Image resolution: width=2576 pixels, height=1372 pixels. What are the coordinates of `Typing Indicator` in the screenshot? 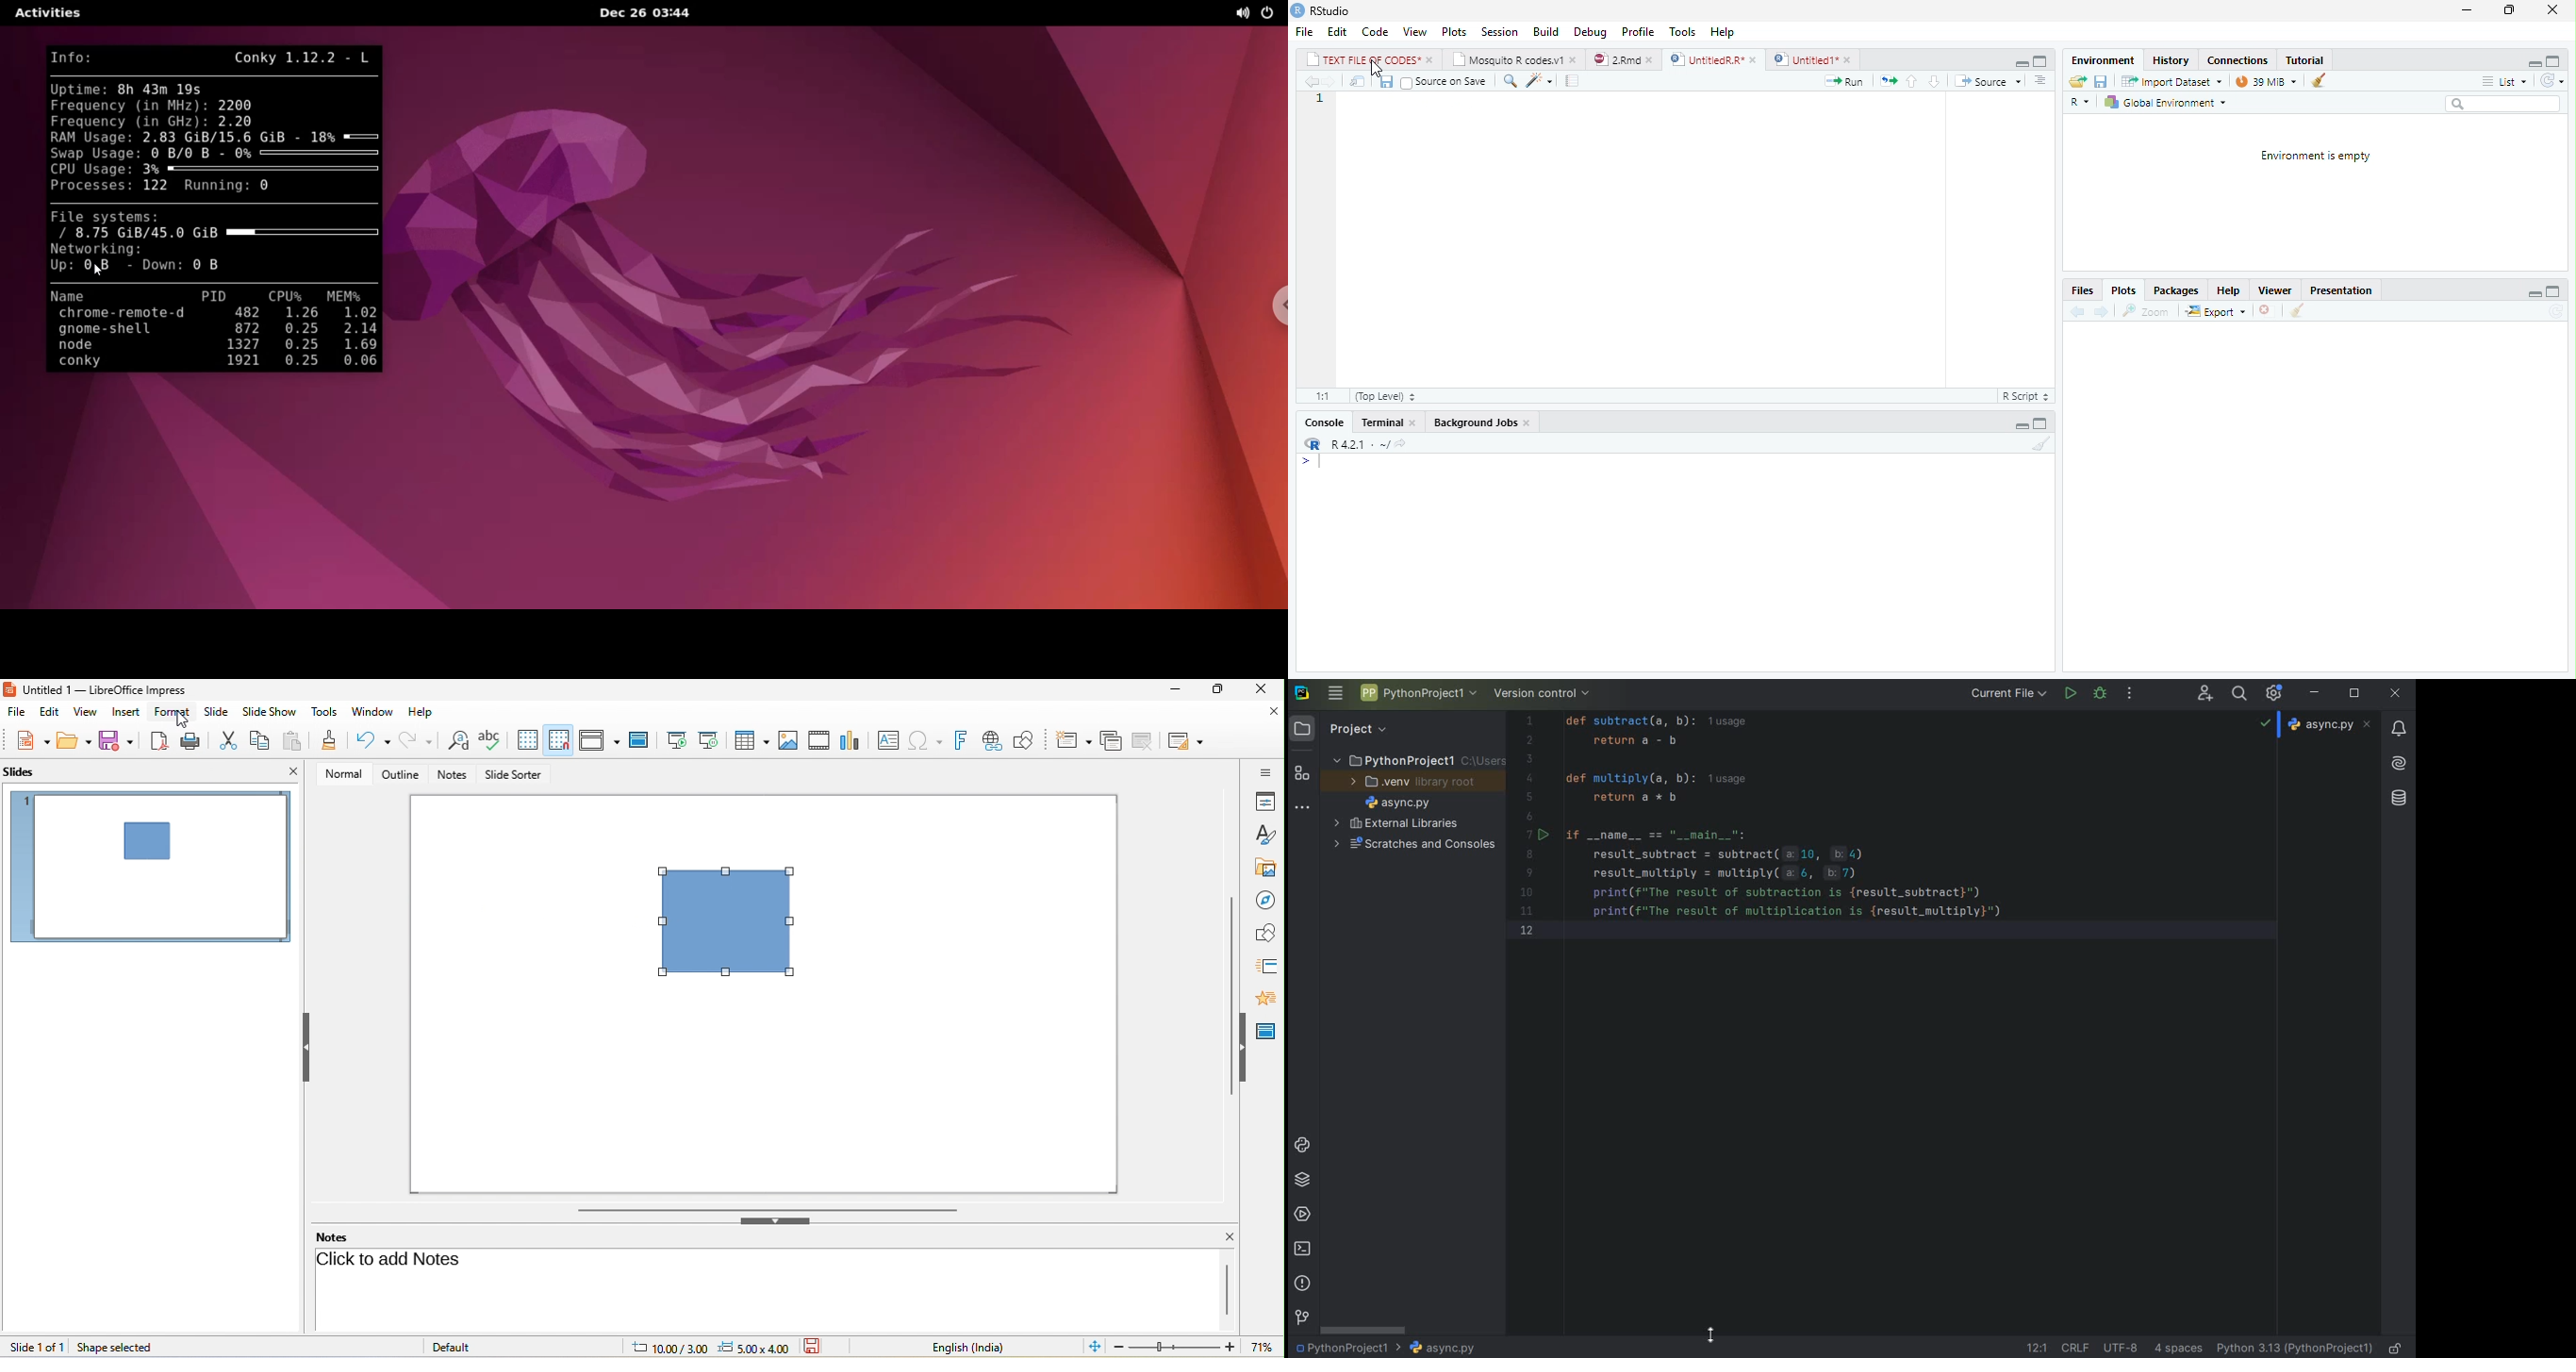 It's located at (1310, 461).